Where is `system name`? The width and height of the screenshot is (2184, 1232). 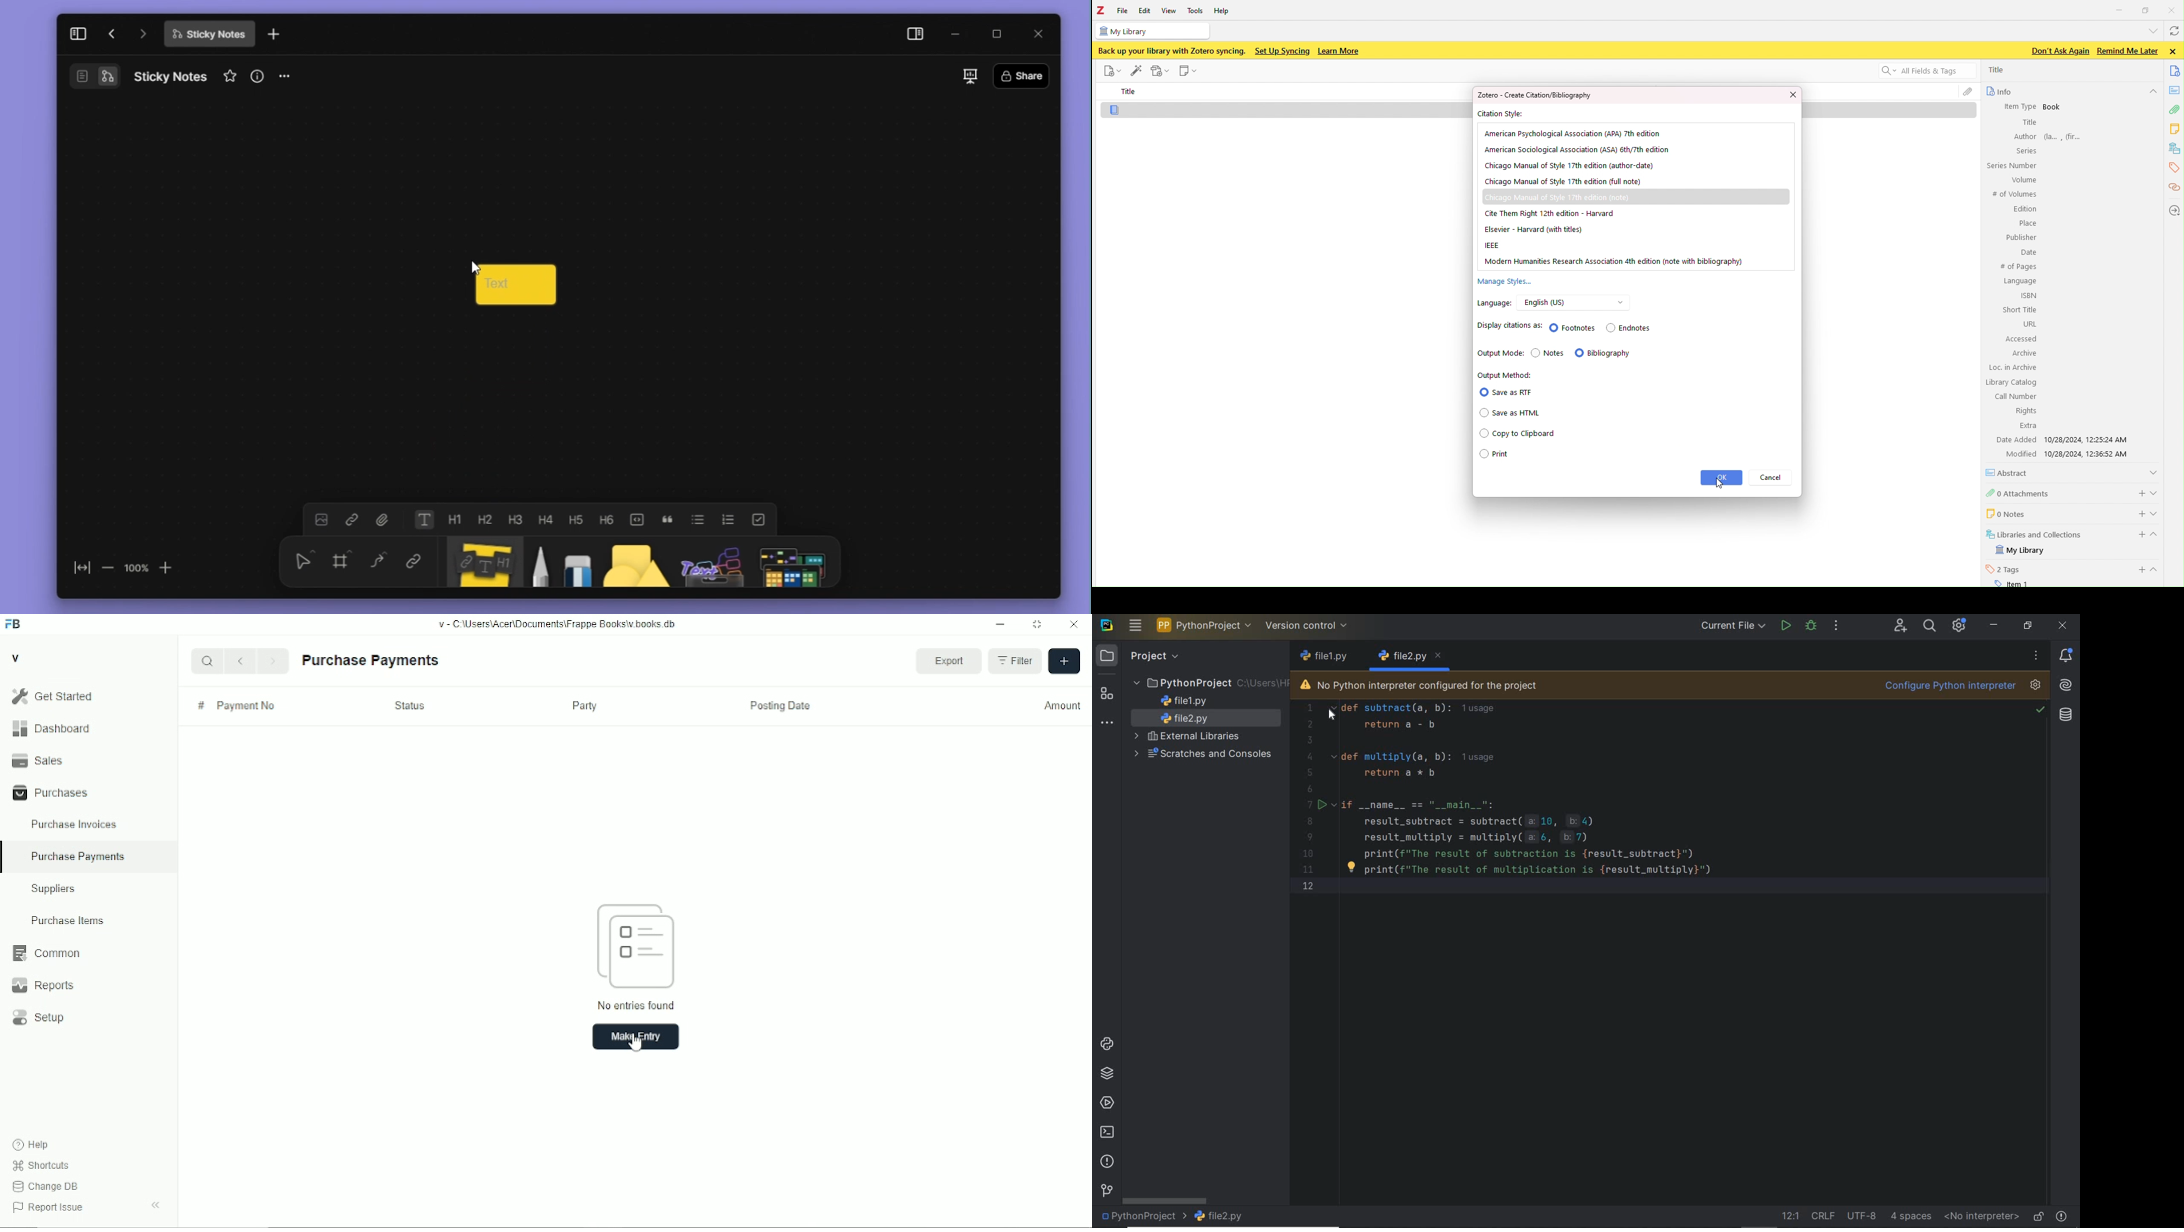
system name is located at coordinates (1108, 625).